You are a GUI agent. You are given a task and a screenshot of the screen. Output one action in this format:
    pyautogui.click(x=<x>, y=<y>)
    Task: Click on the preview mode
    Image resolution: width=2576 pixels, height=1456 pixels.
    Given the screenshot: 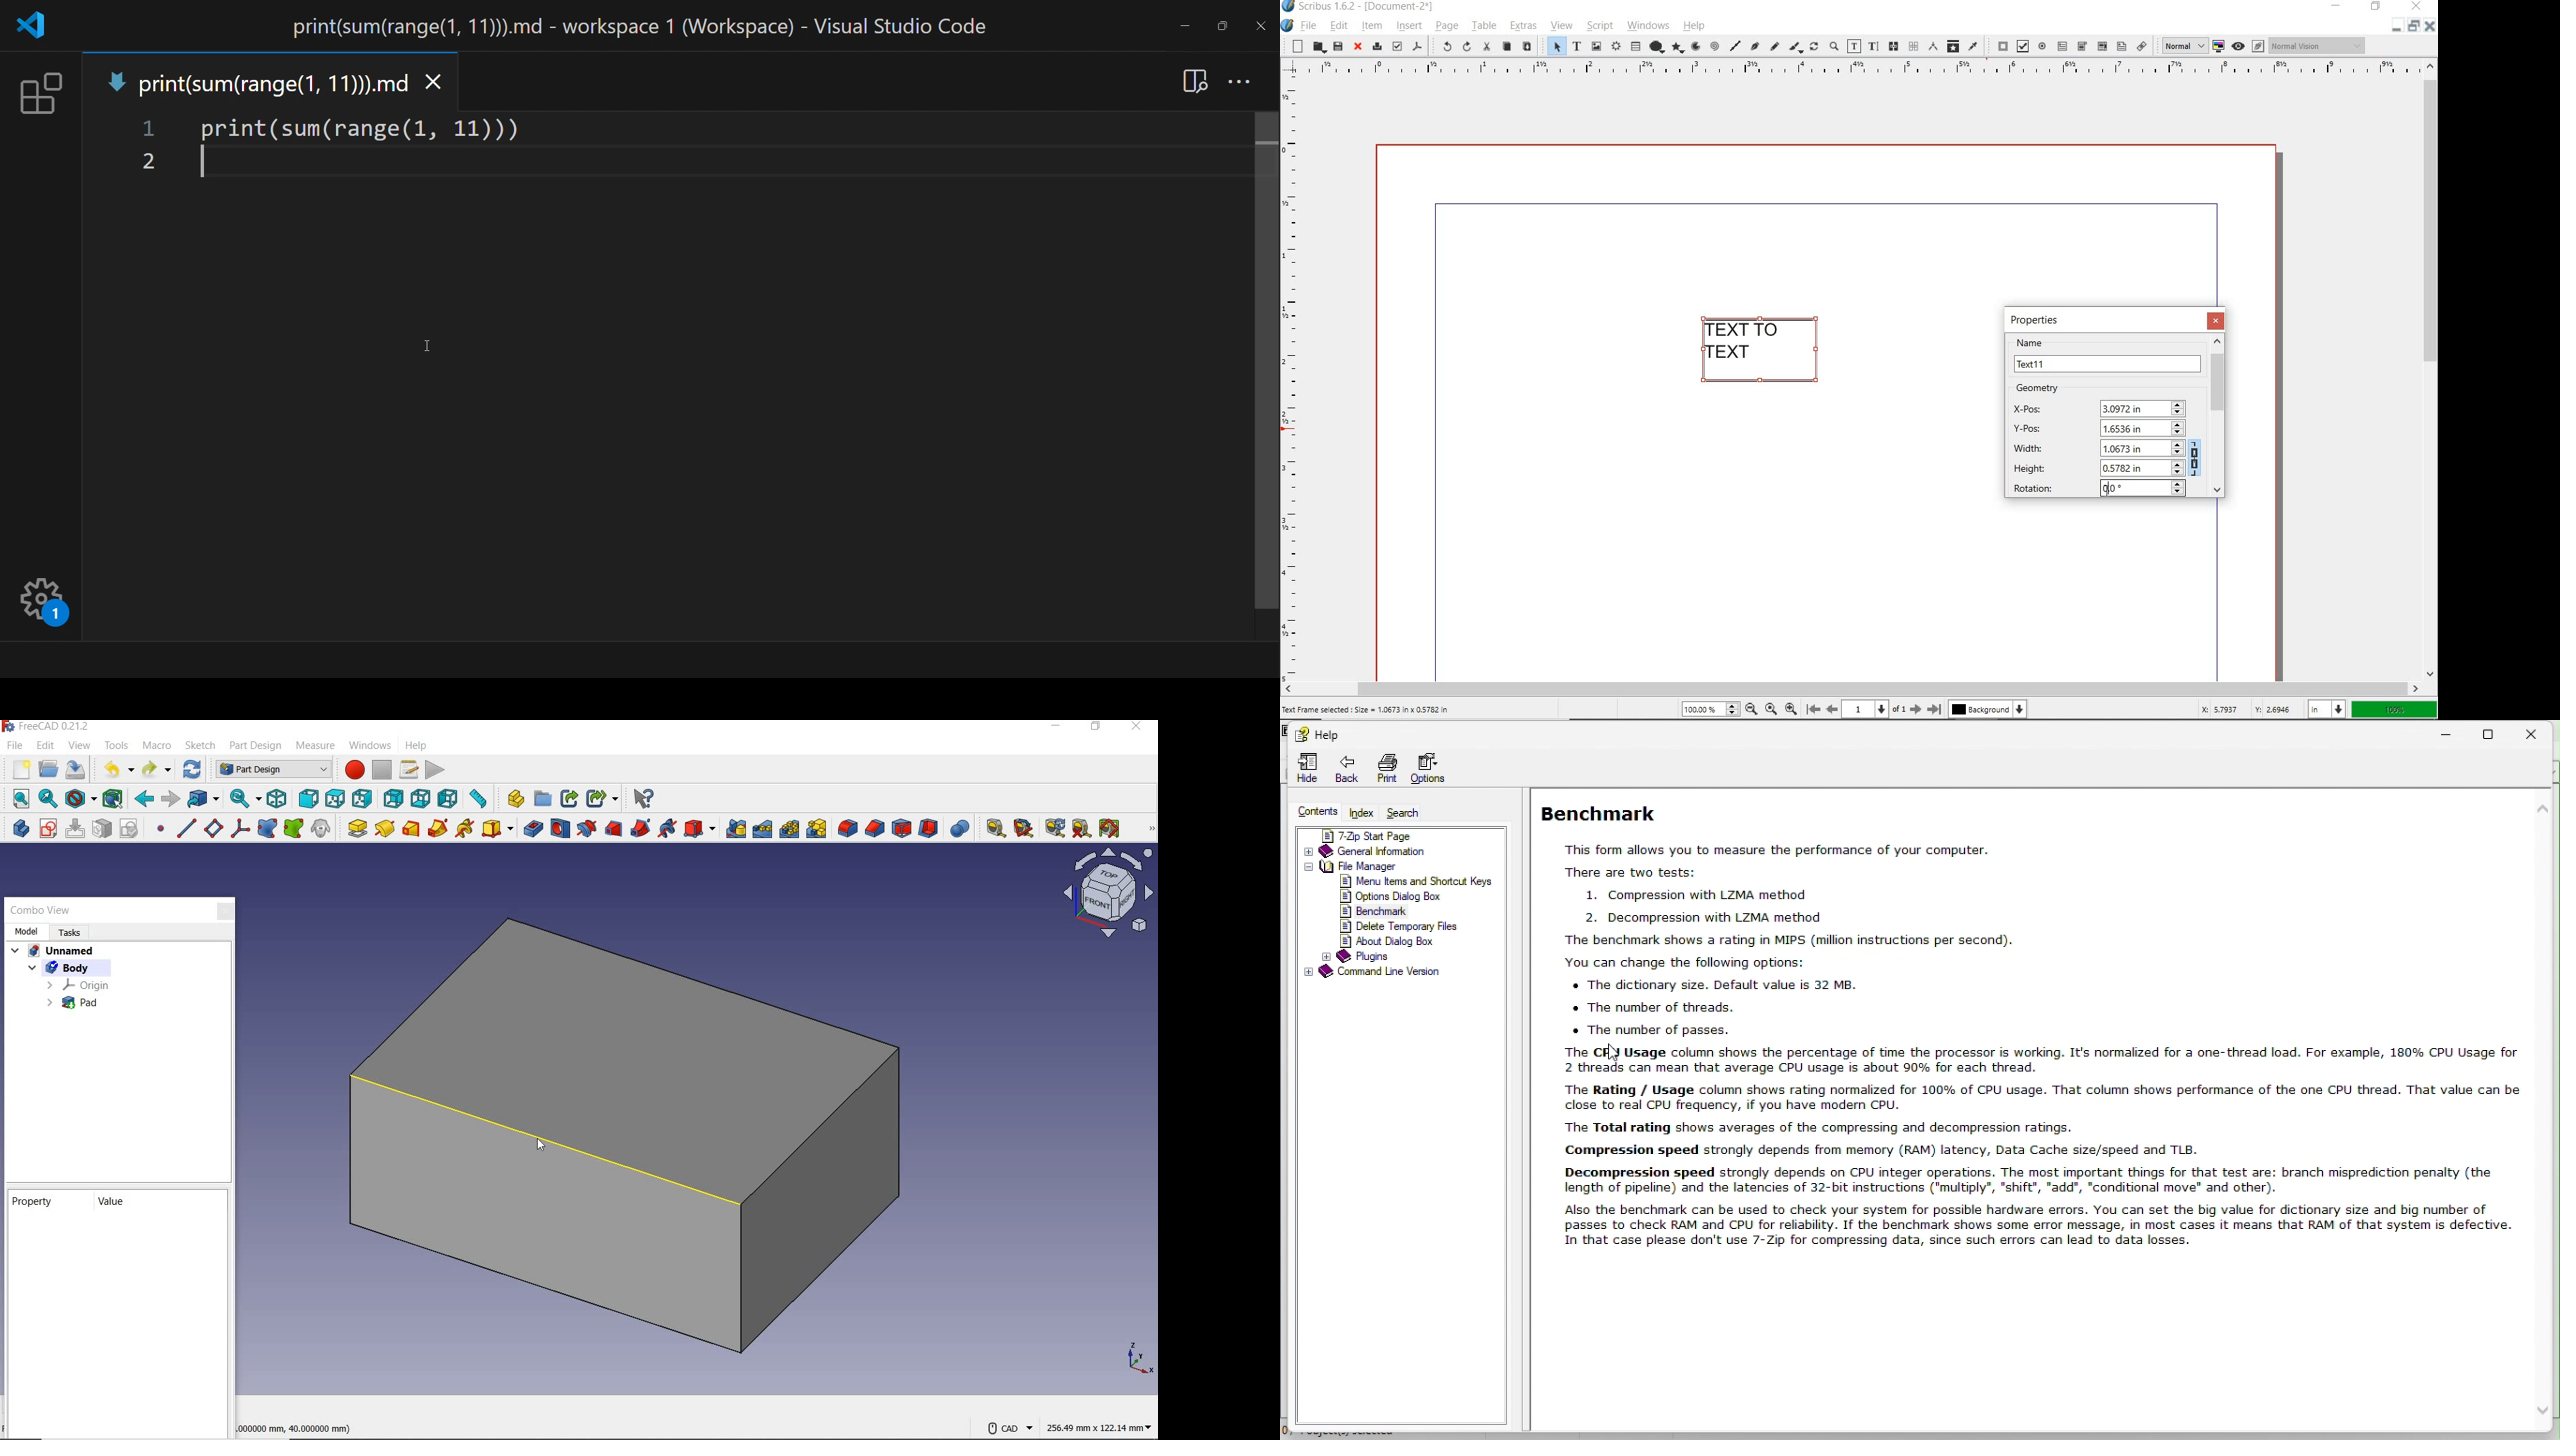 What is the action you would take?
    pyautogui.click(x=2249, y=46)
    